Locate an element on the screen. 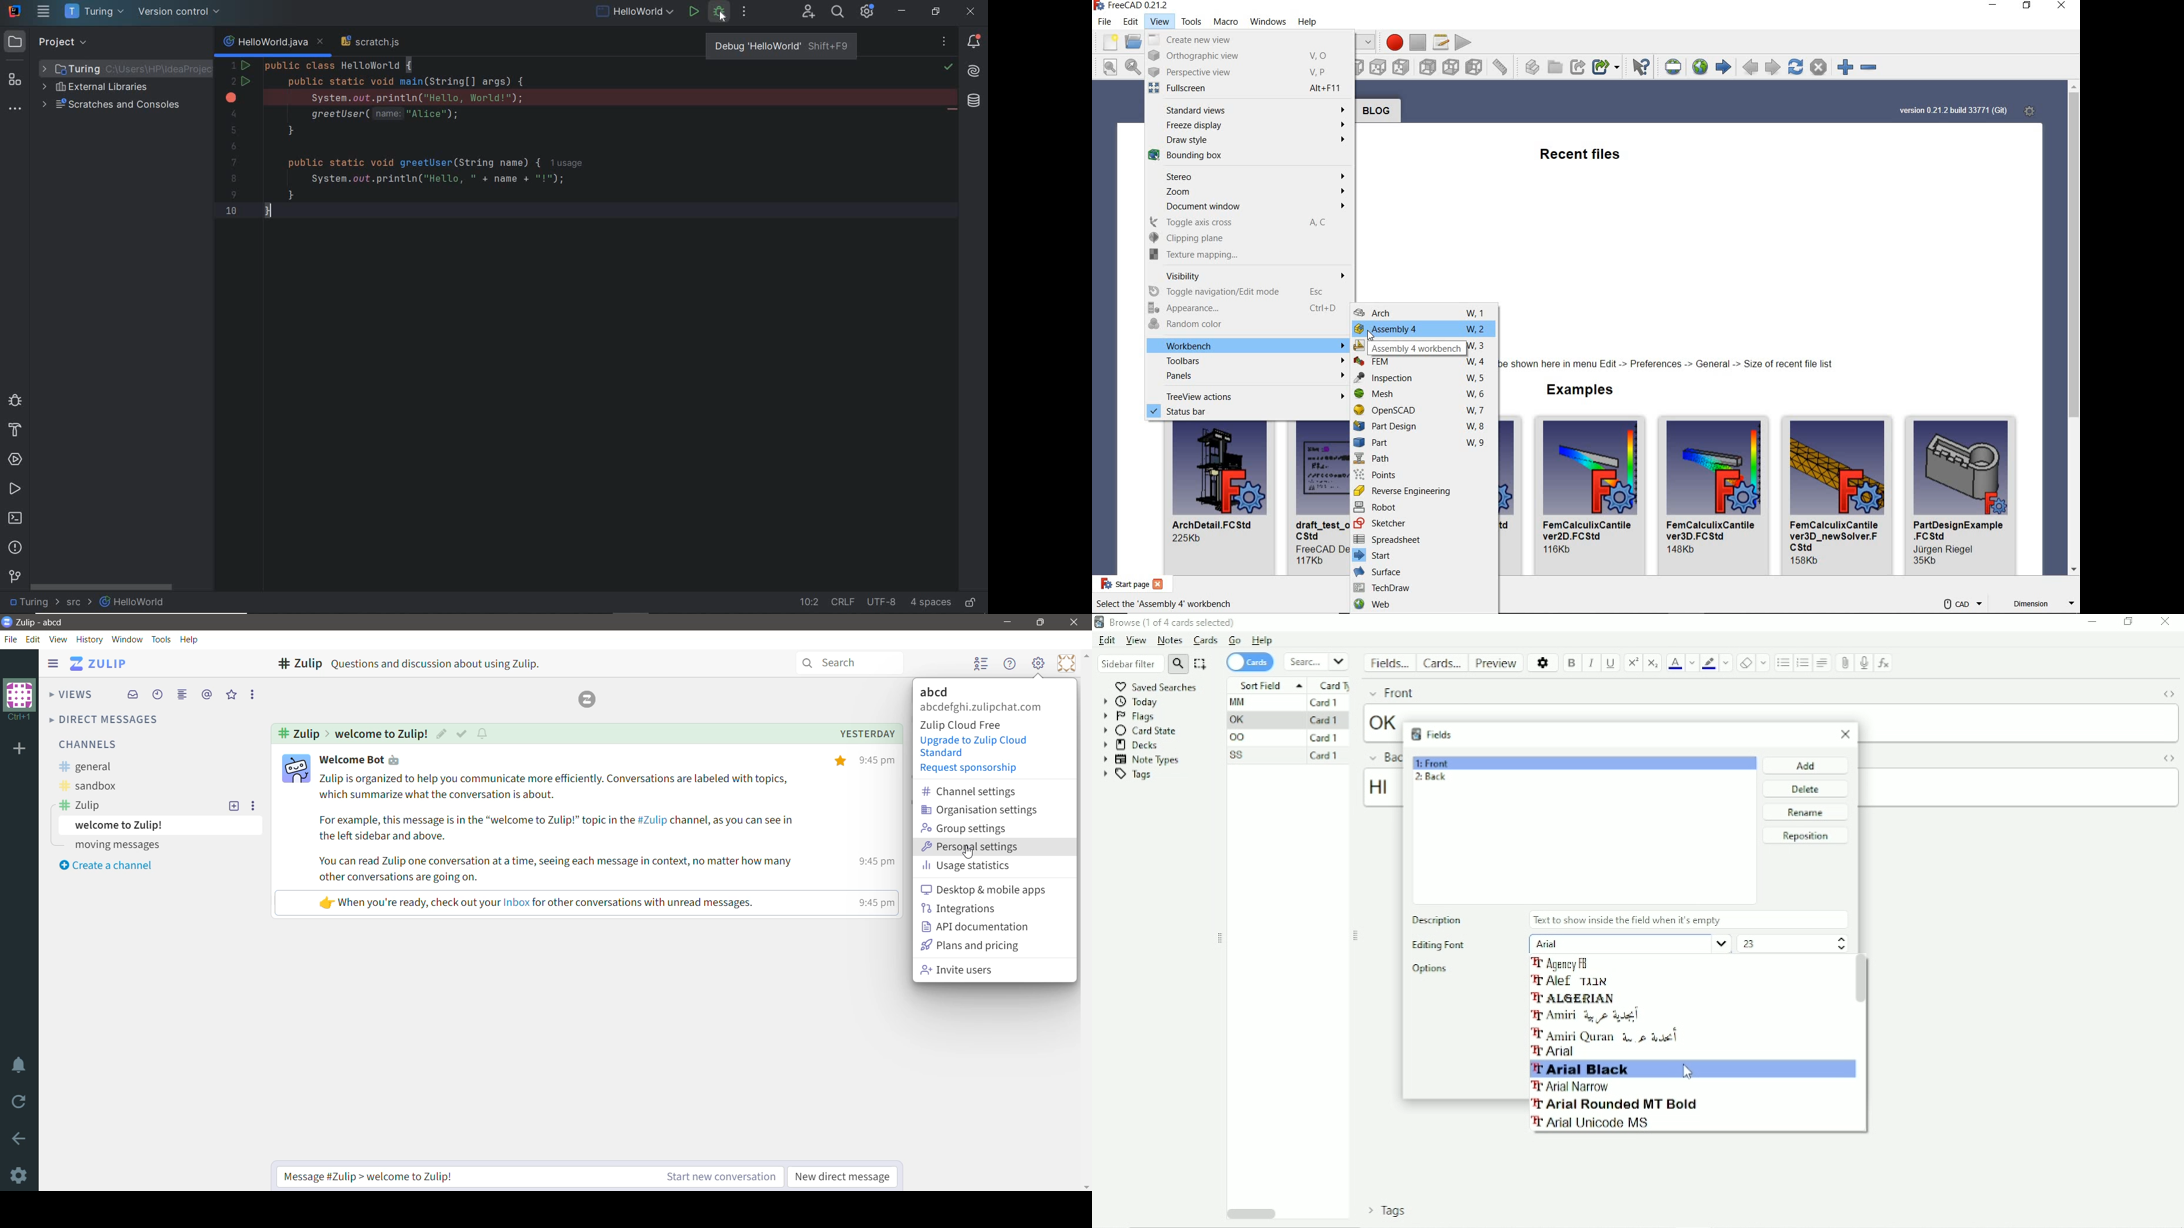 Image resolution: width=2184 pixels, height=1232 pixels. workbench is located at coordinates (1248, 343).